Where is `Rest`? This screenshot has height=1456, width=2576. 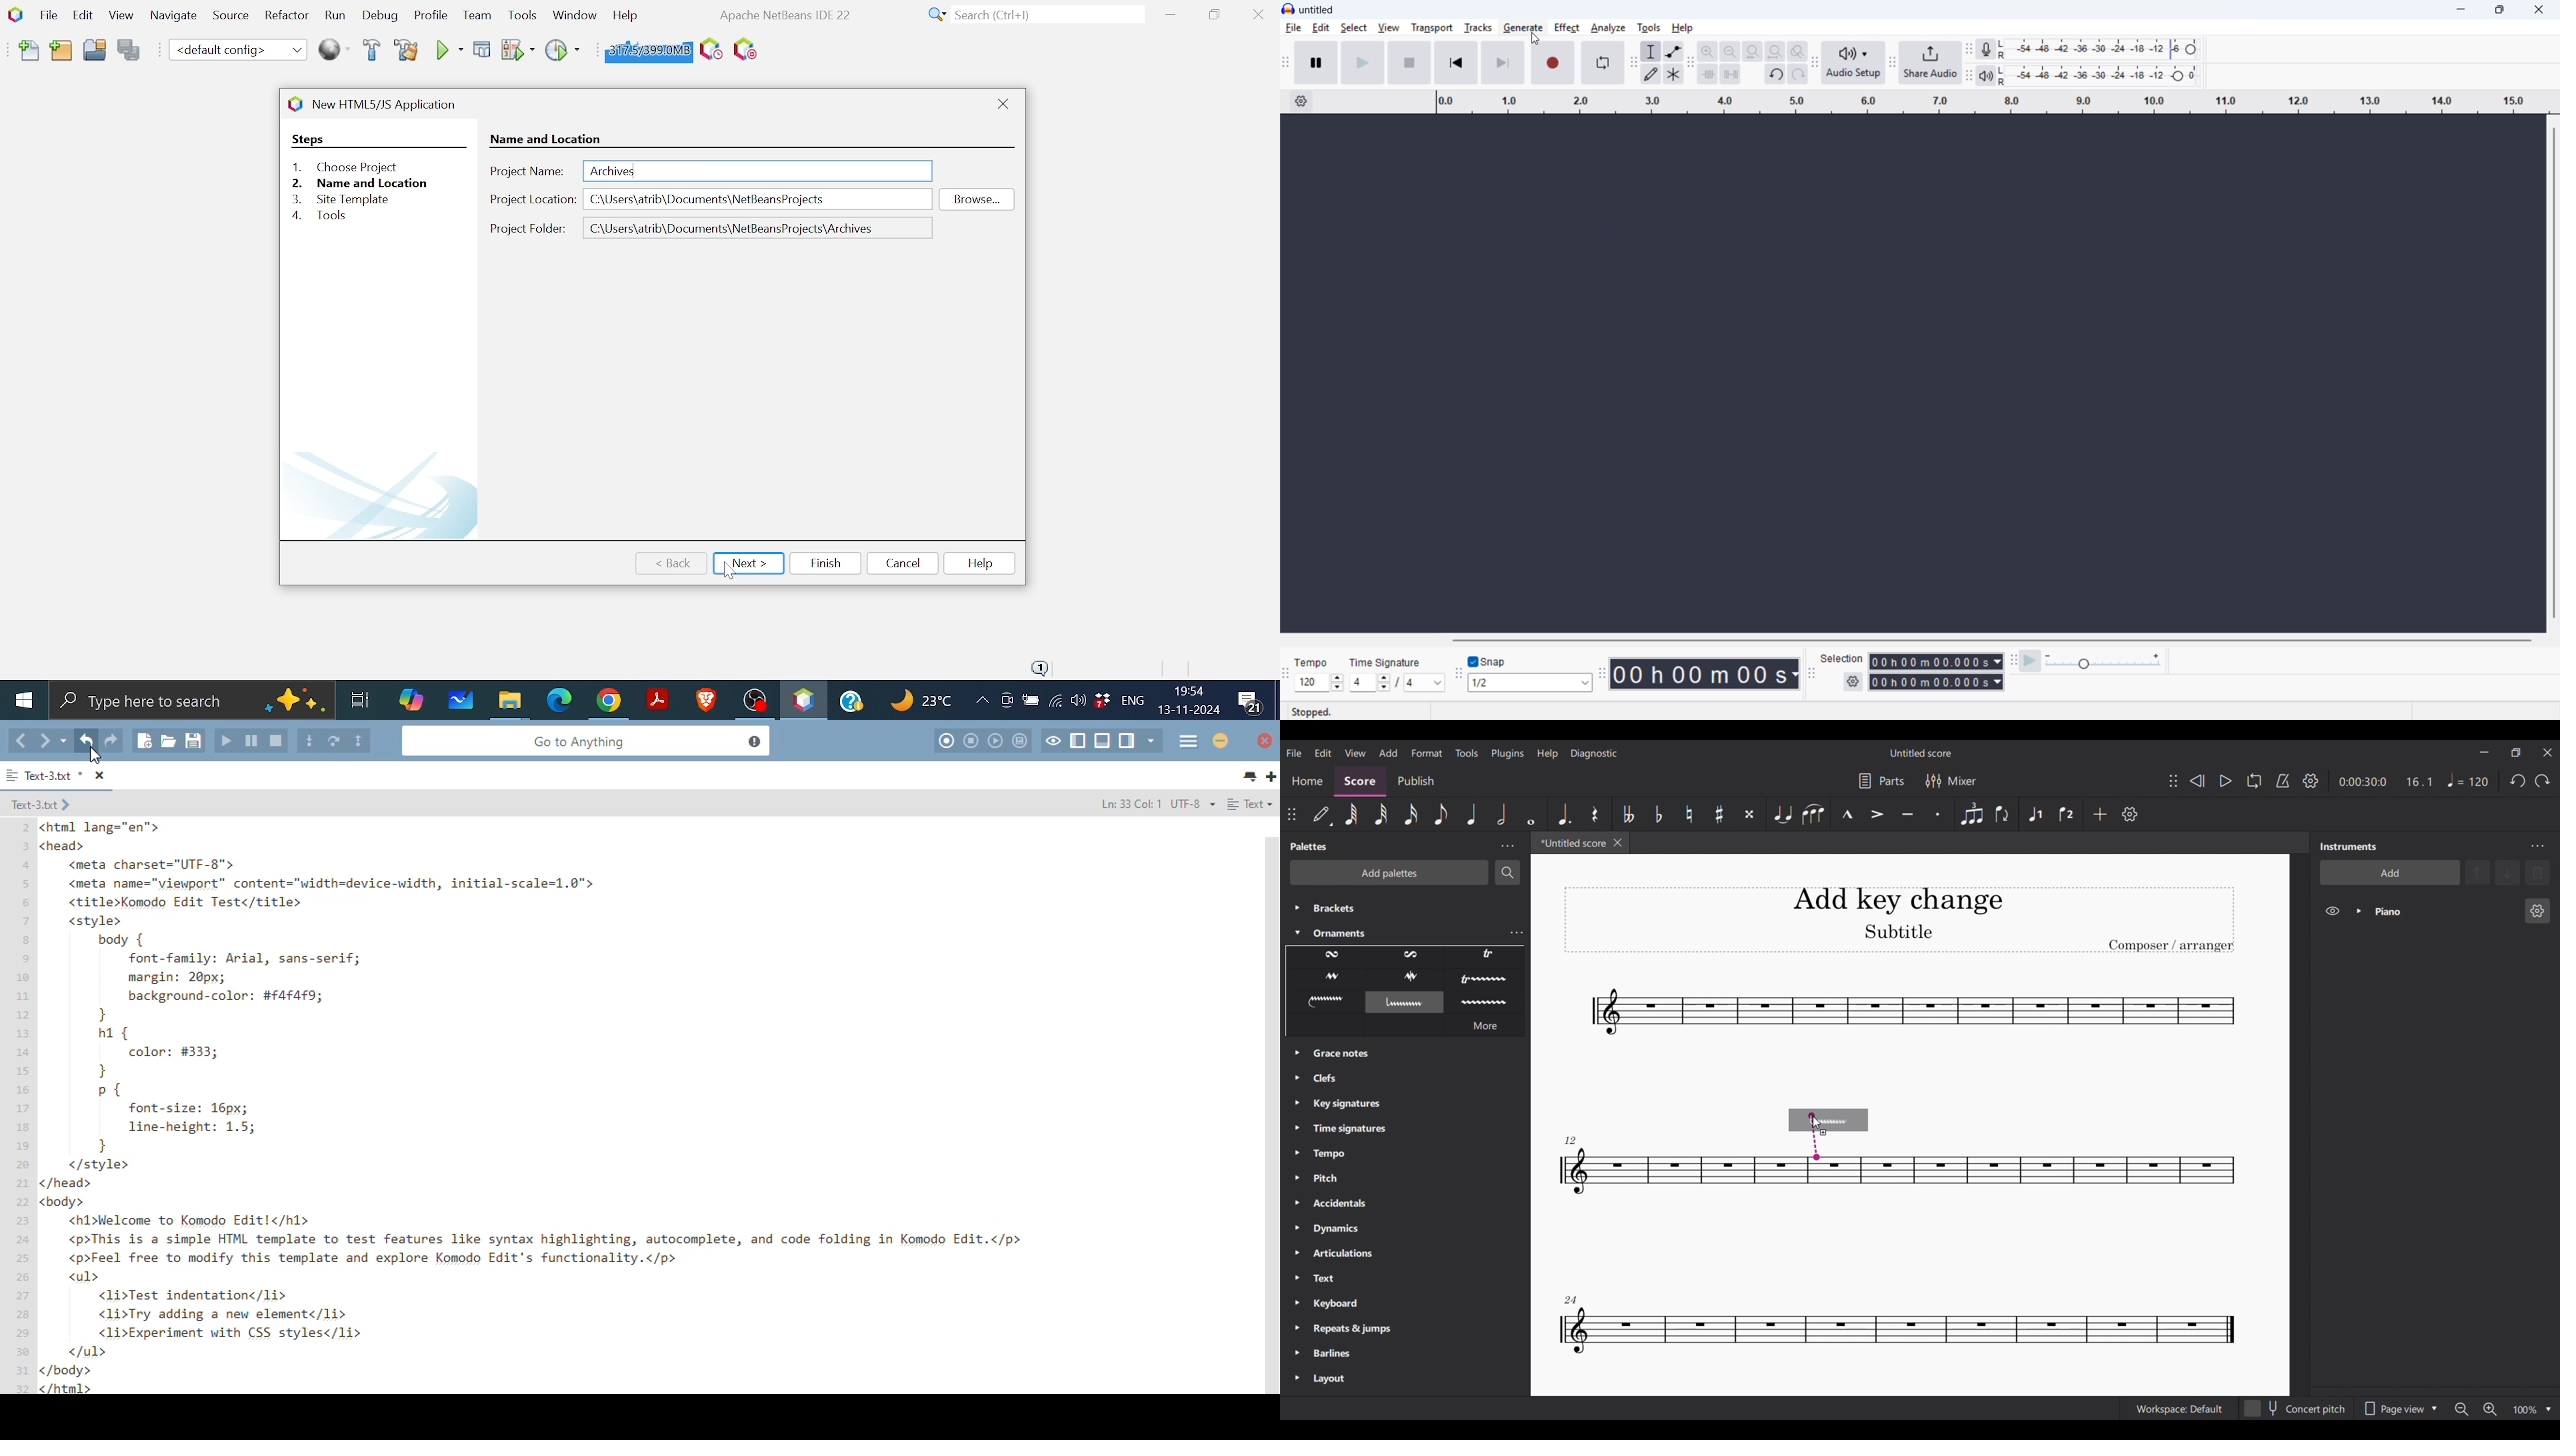 Rest is located at coordinates (1595, 814).